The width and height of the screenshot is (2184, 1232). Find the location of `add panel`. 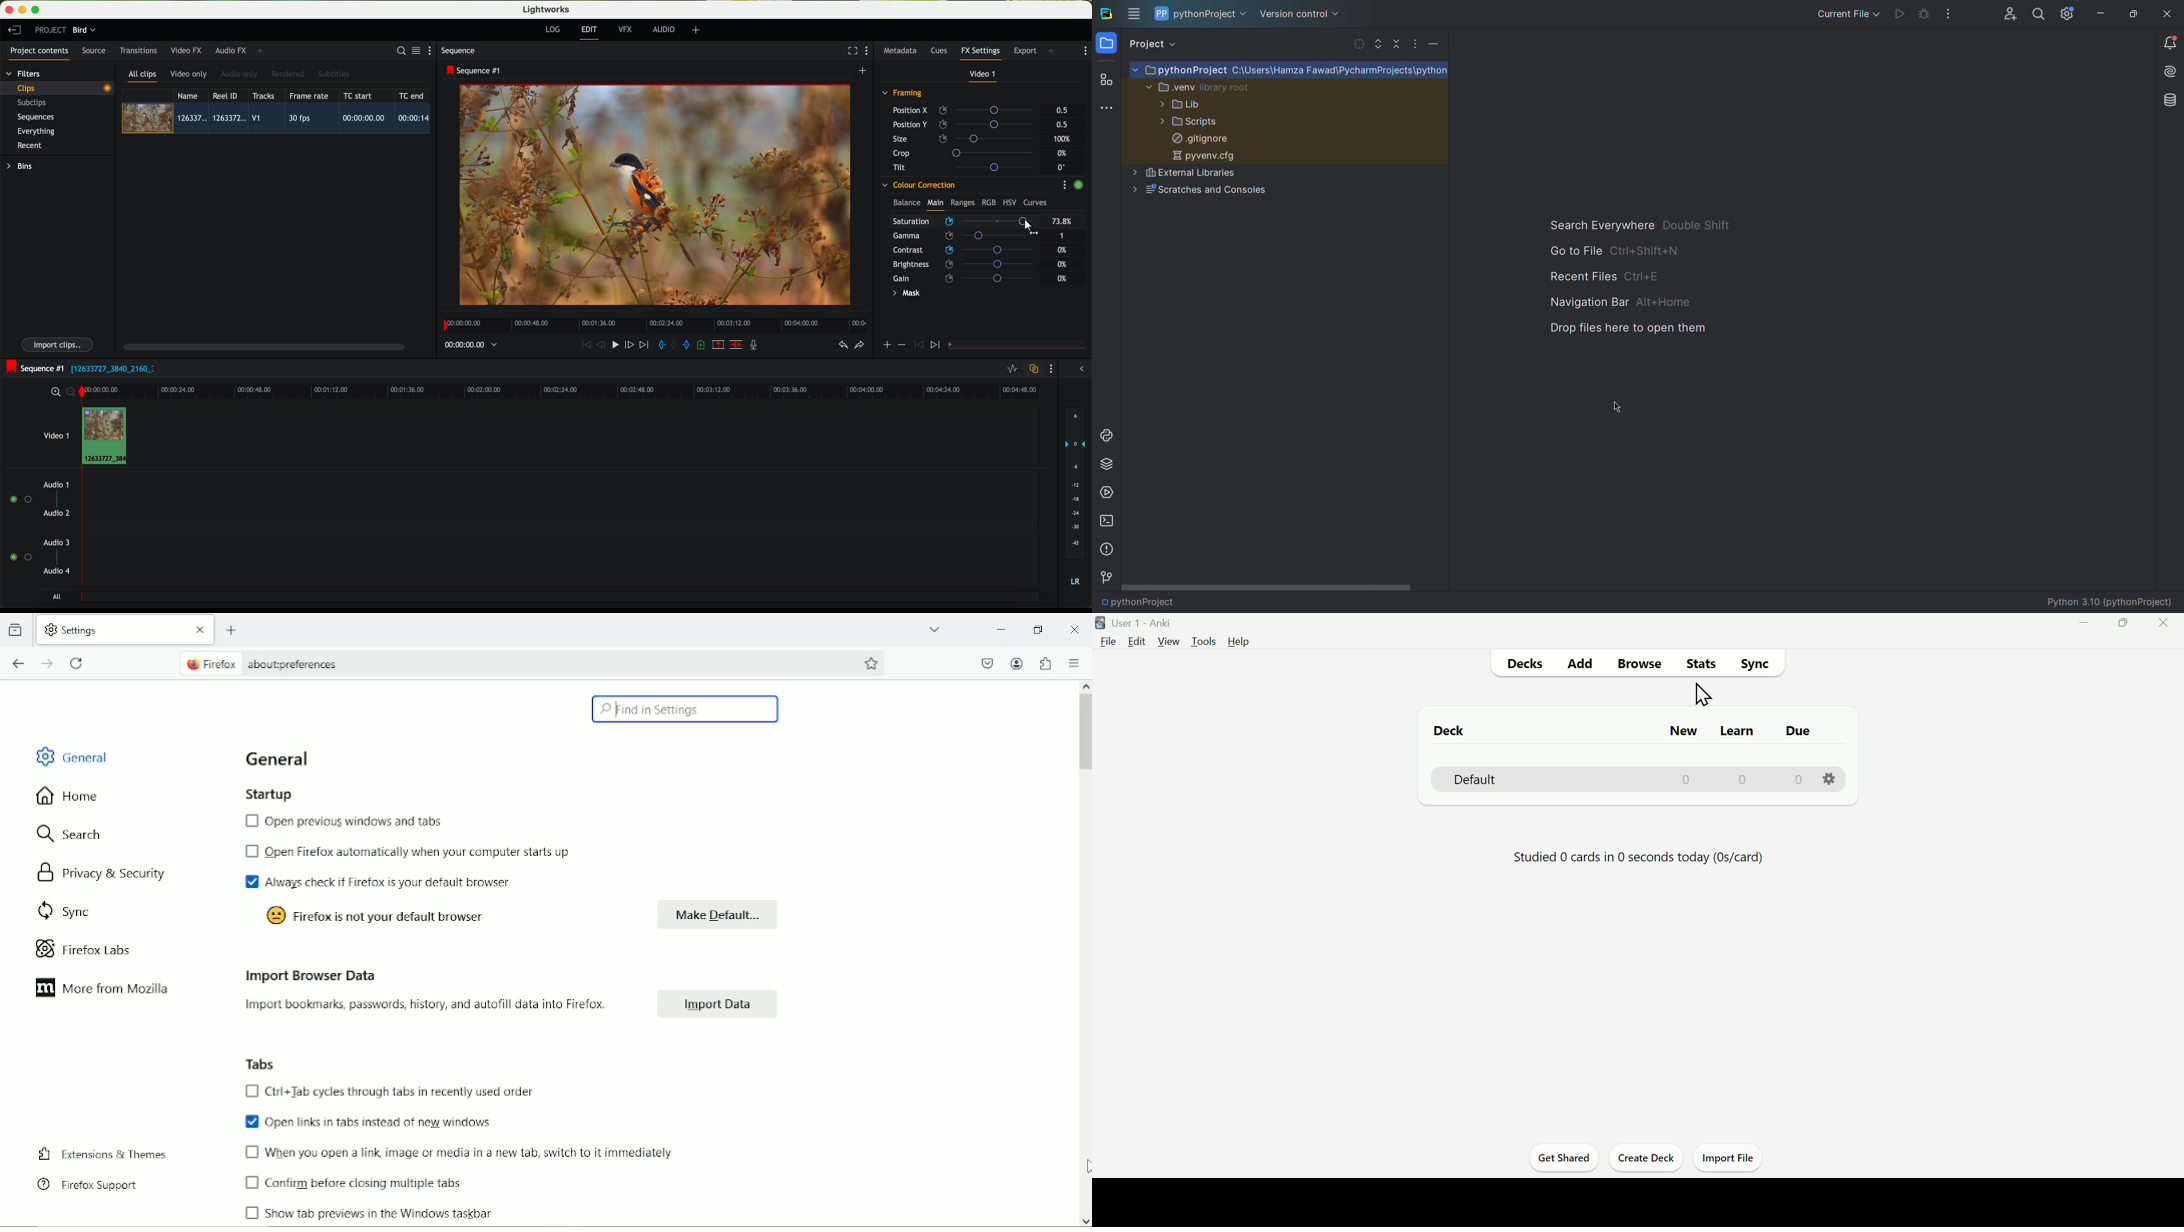

add panel is located at coordinates (1053, 52).